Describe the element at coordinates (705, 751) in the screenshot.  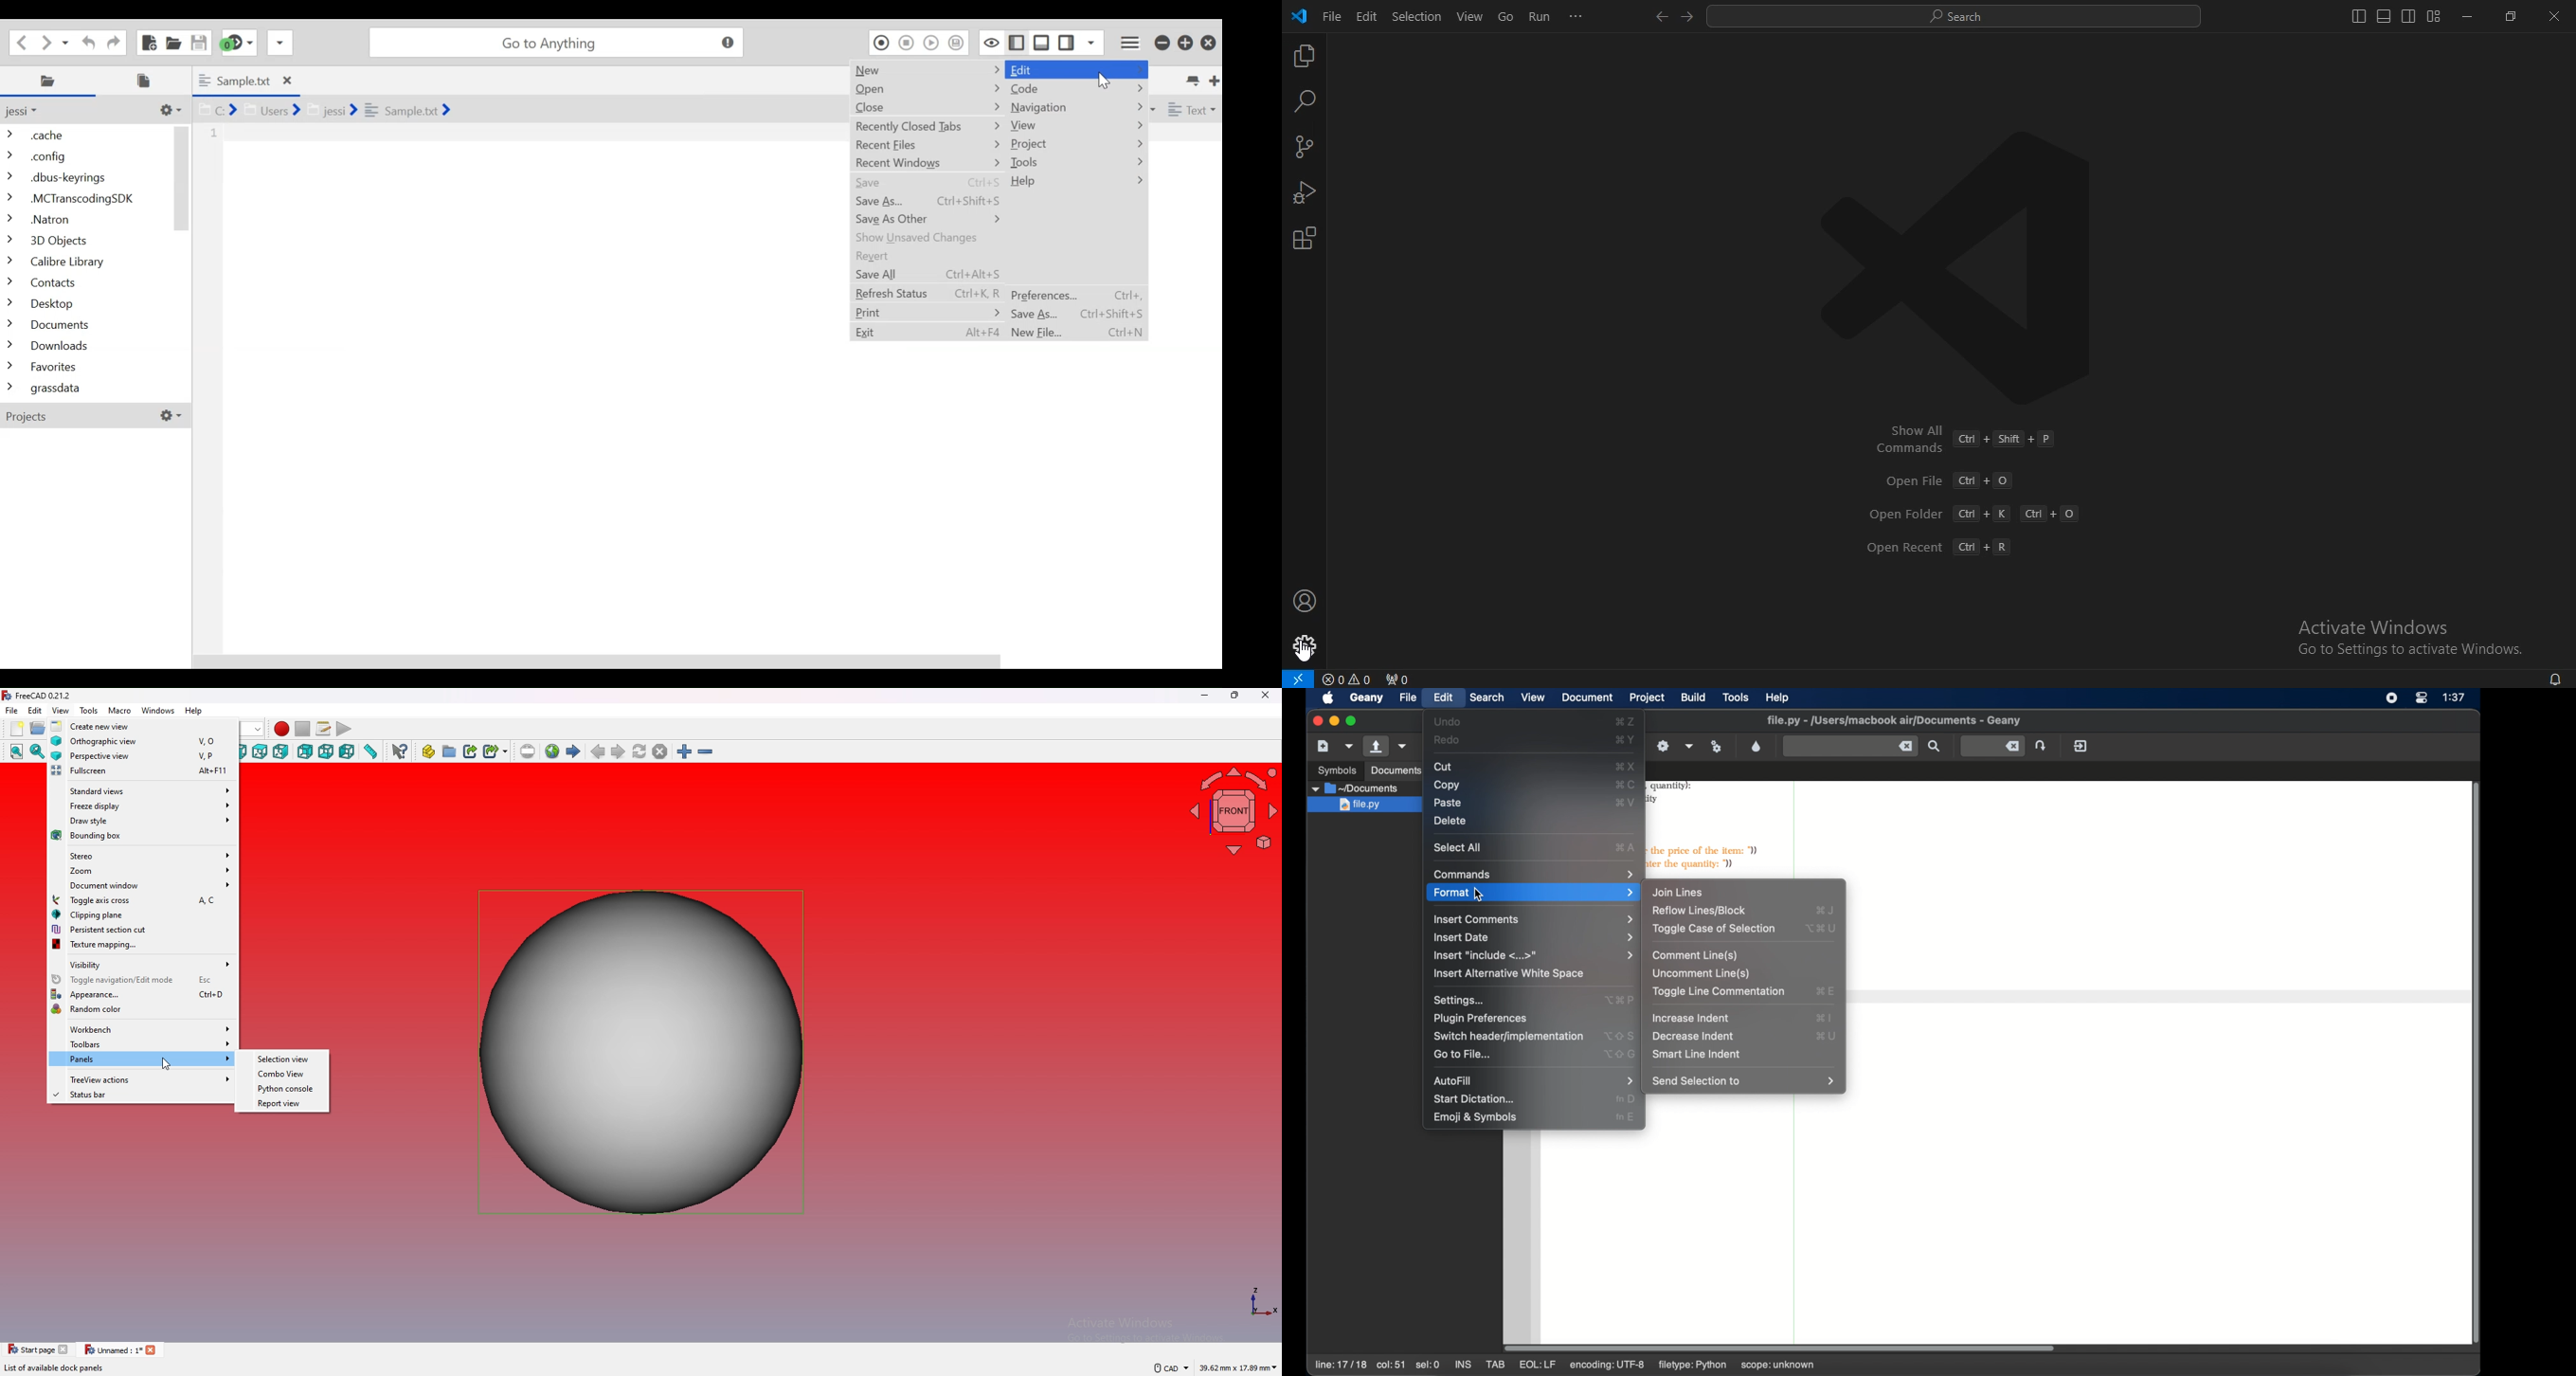
I see `zoom out` at that location.